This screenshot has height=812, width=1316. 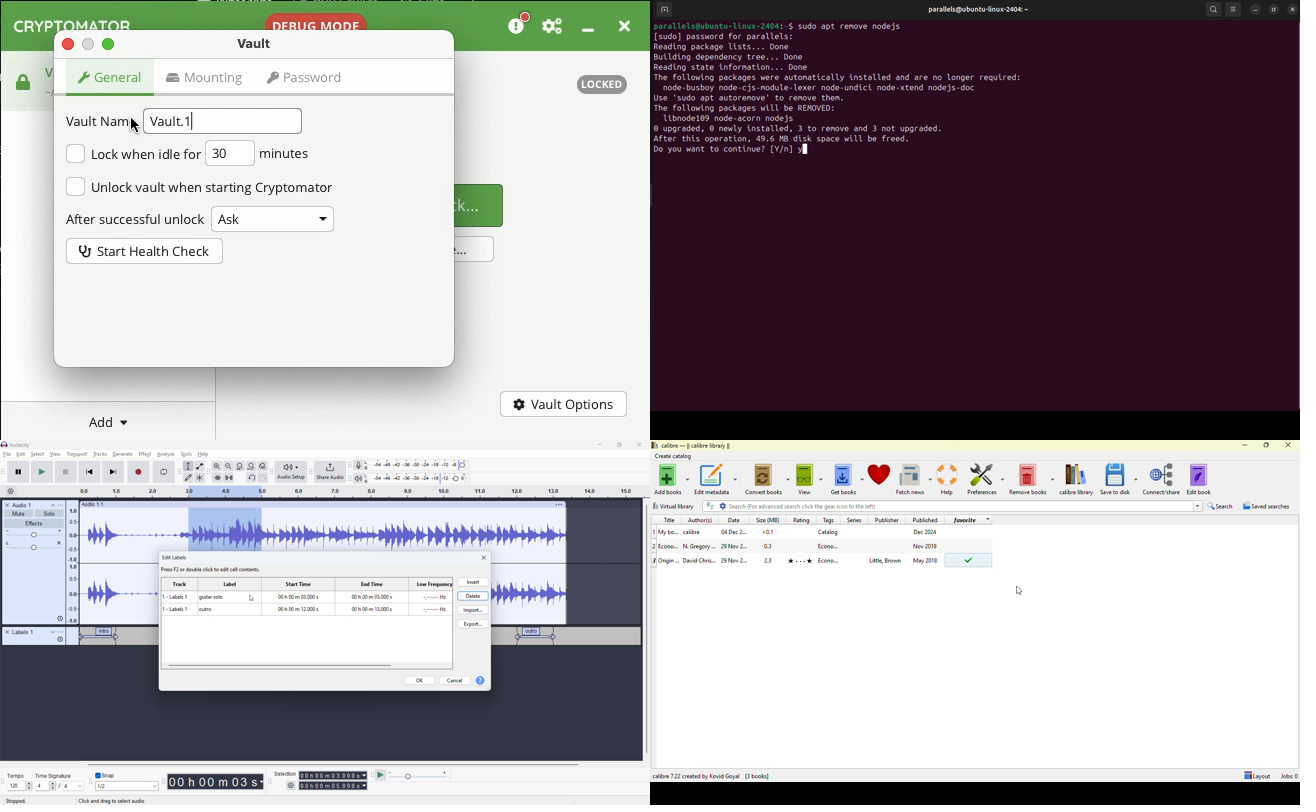 I want to click on play at speed, so click(x=381, y=775).